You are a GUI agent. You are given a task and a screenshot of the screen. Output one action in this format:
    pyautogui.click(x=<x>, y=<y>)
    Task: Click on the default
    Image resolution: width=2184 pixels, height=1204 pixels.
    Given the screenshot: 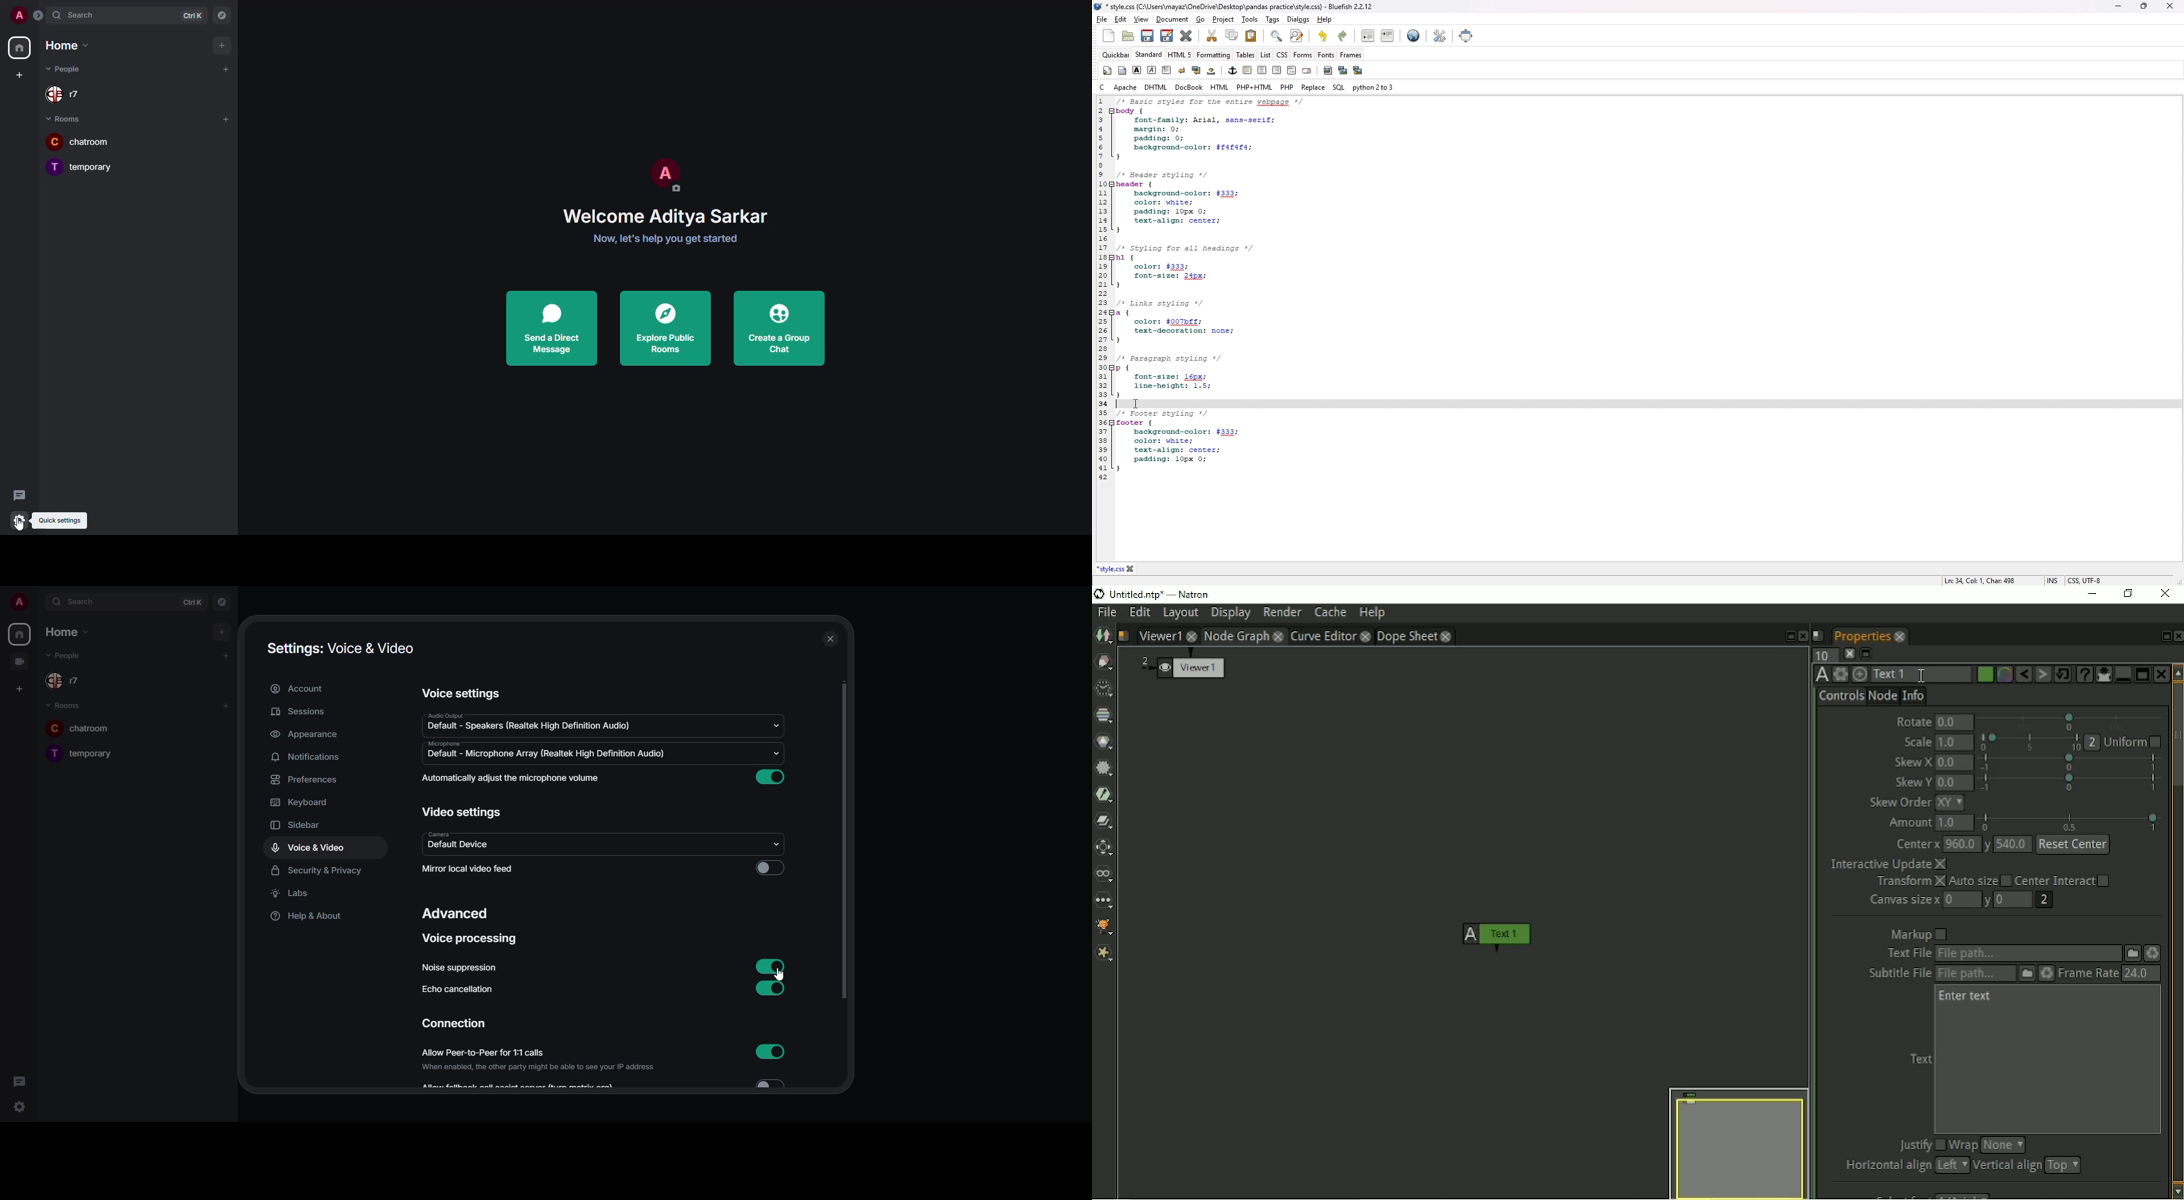 What is the action you would take?
    pyautogui.click(x=547, y=755)
    